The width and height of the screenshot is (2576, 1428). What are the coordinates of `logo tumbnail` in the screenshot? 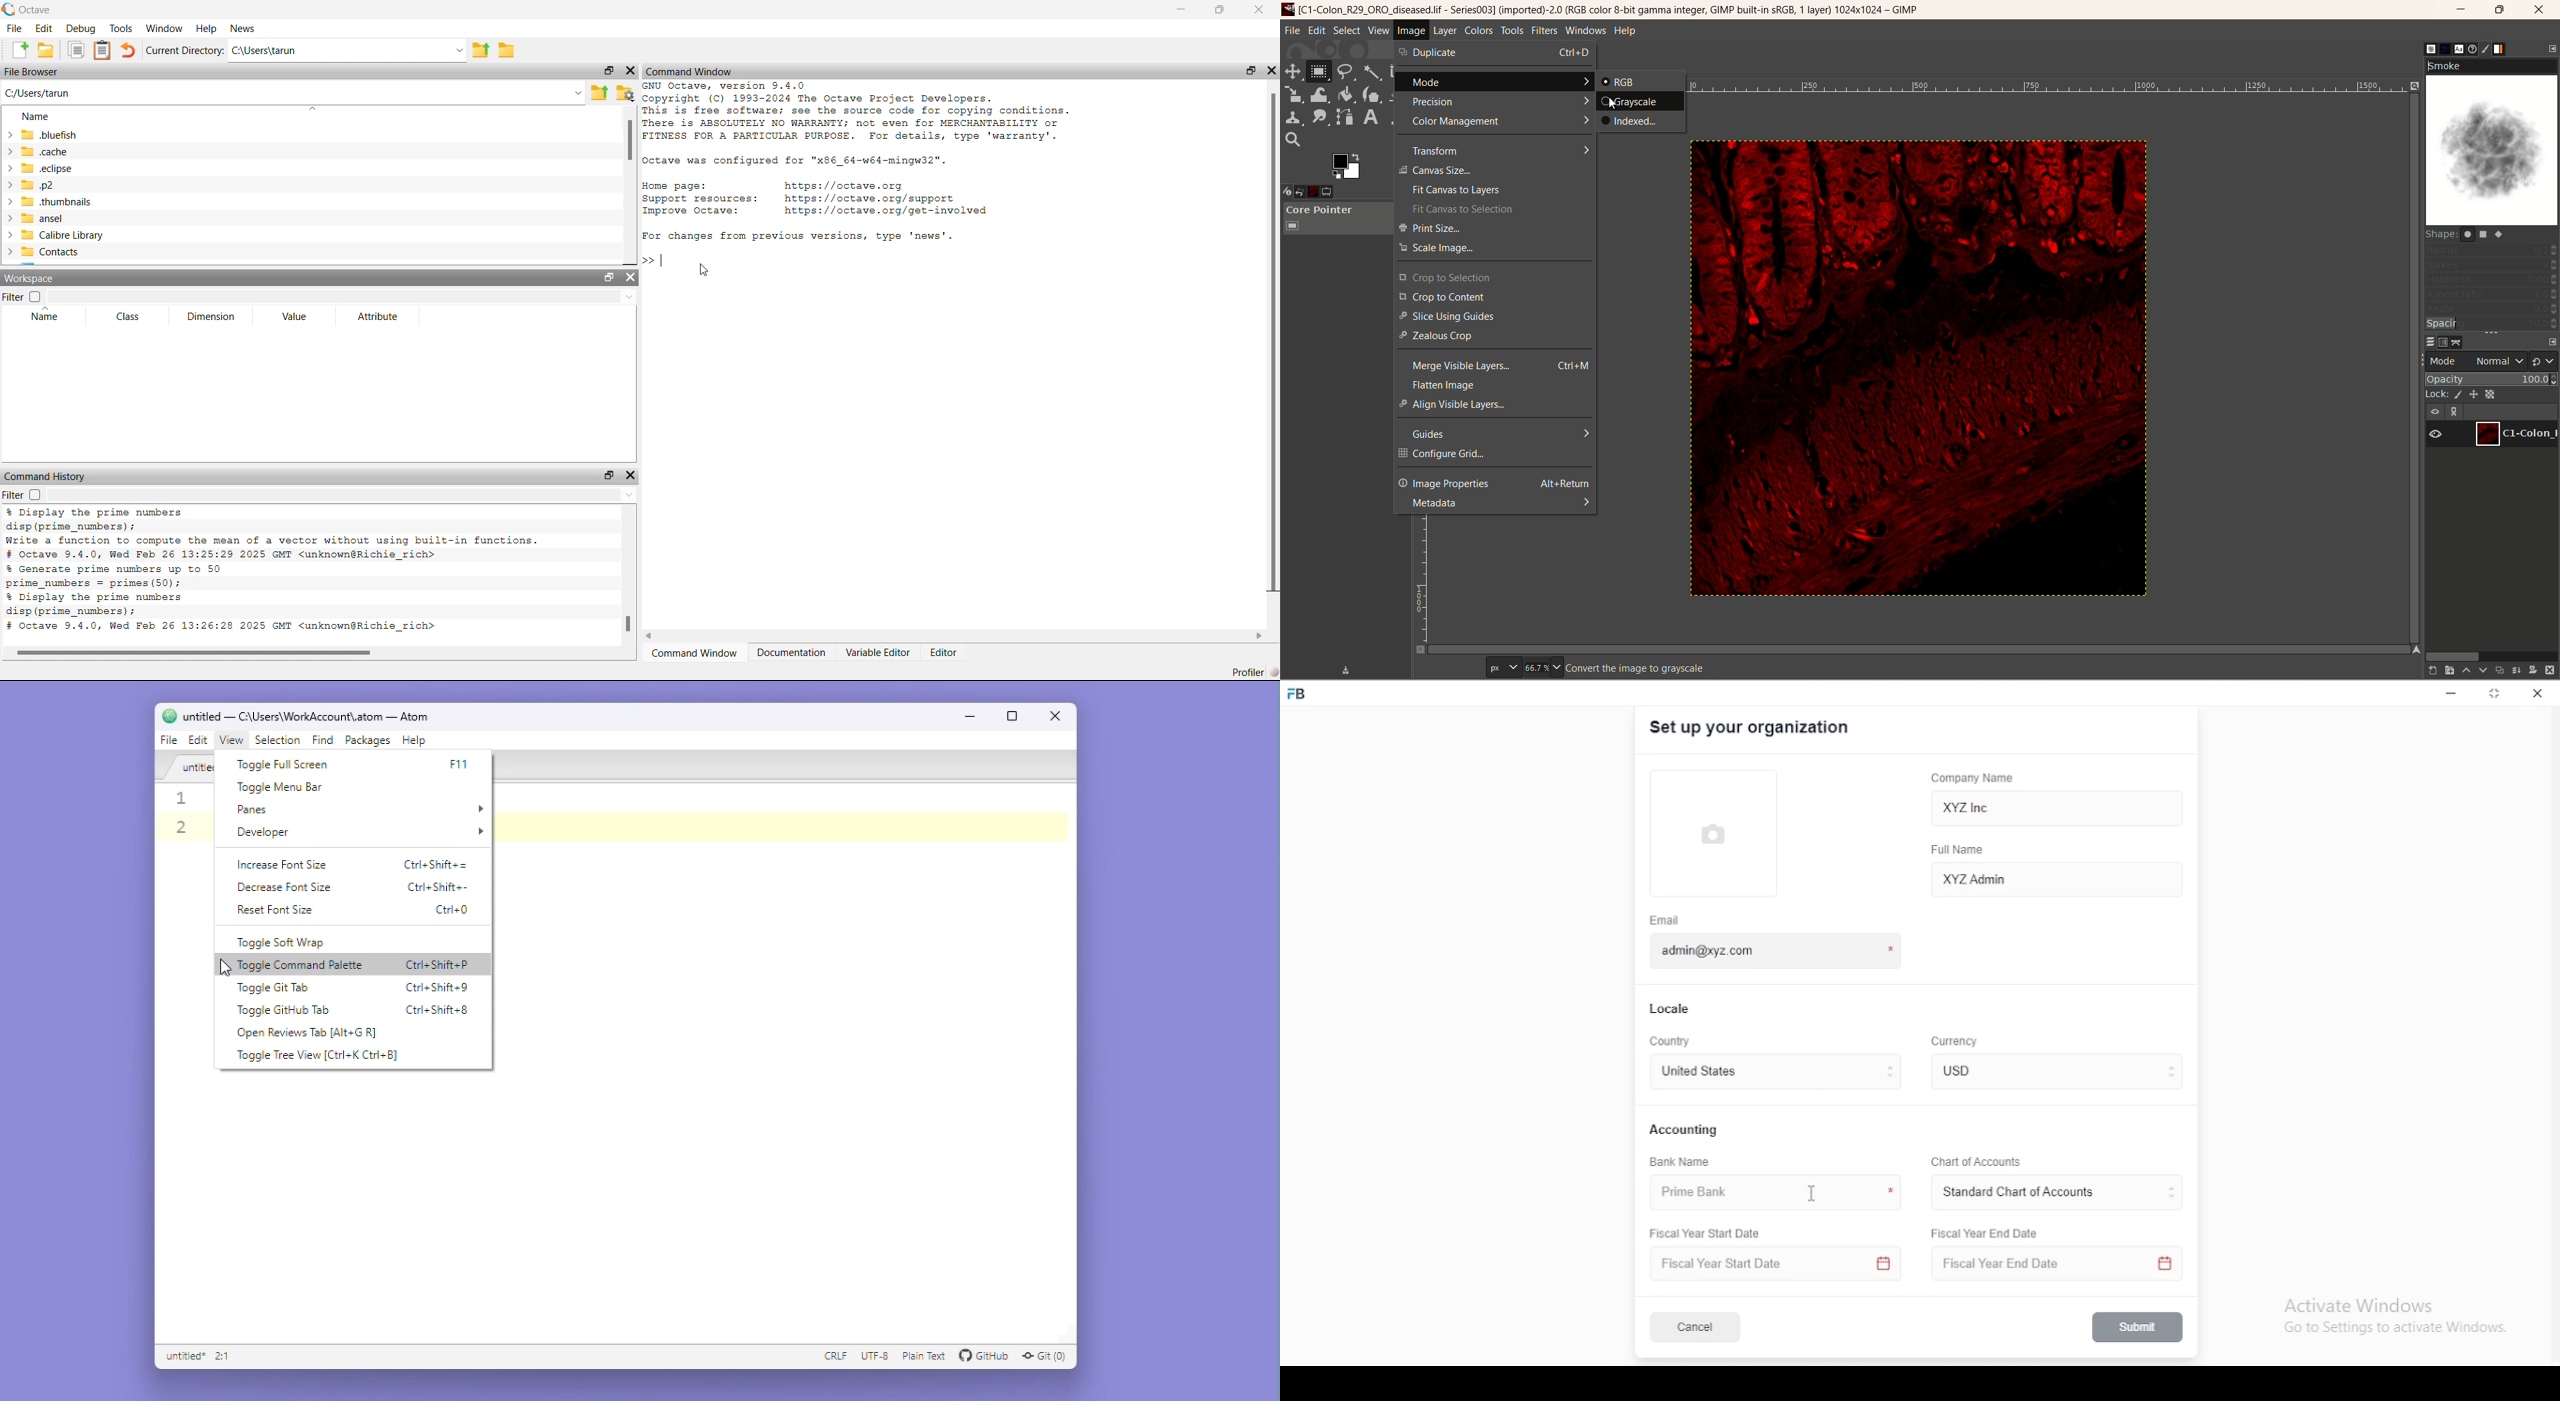 It's located at (1725, 836).